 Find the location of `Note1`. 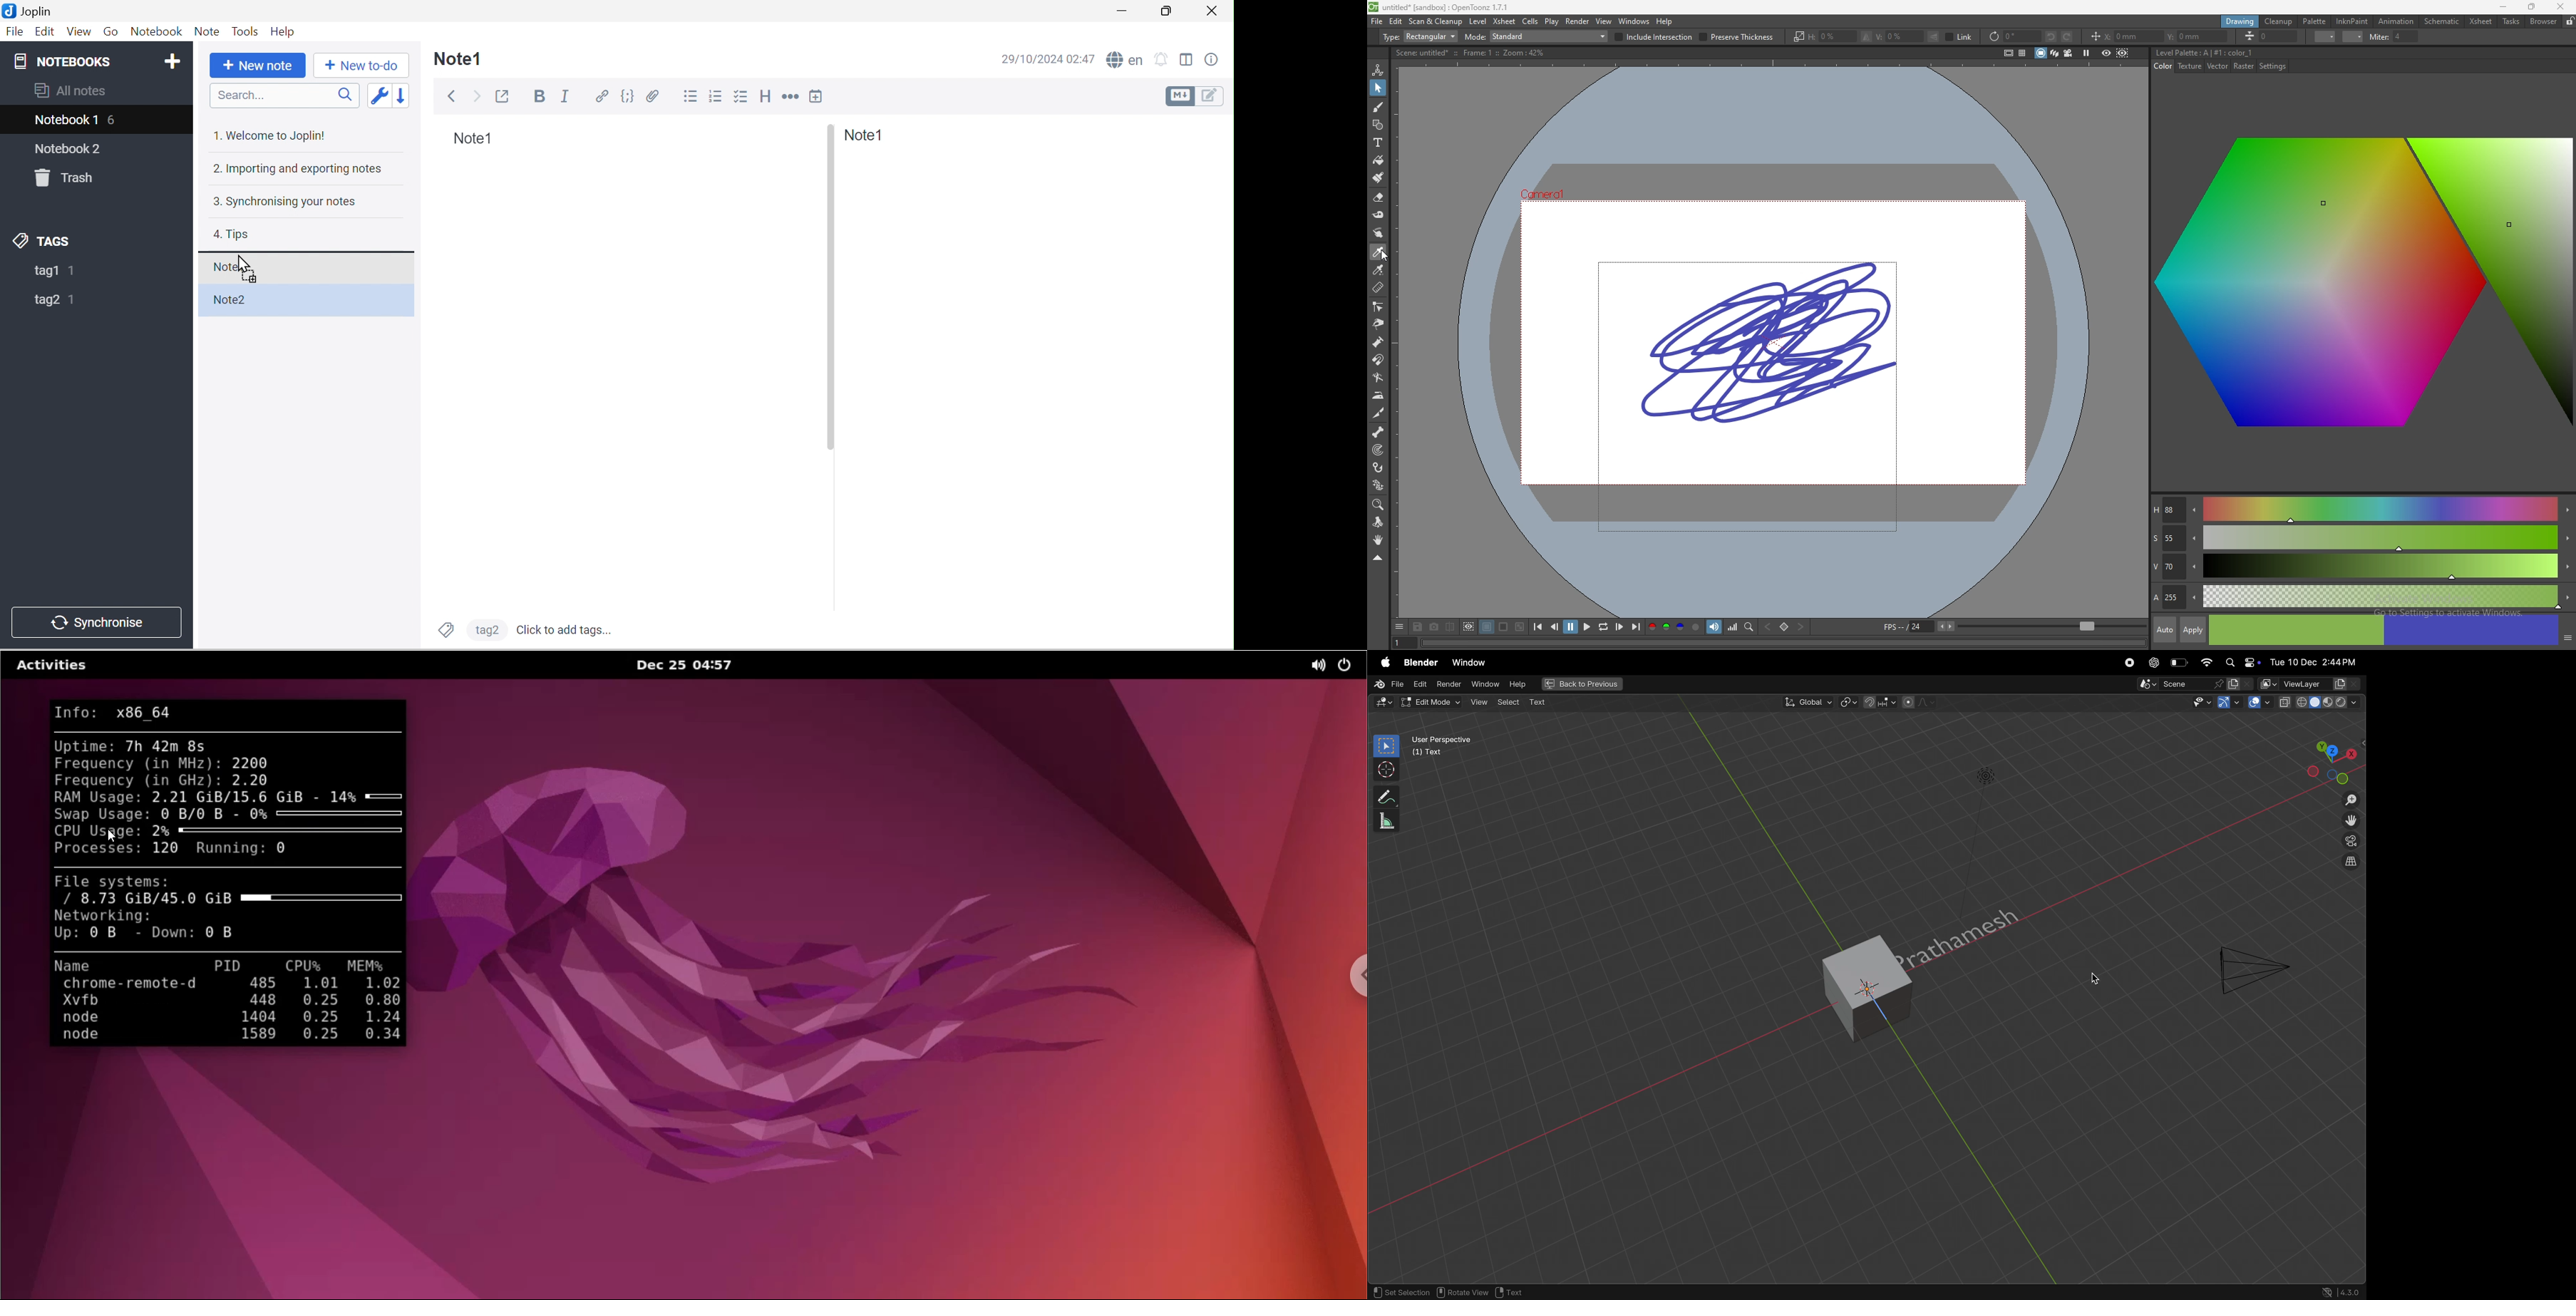

Note1 is located at coordinates (867, 137).